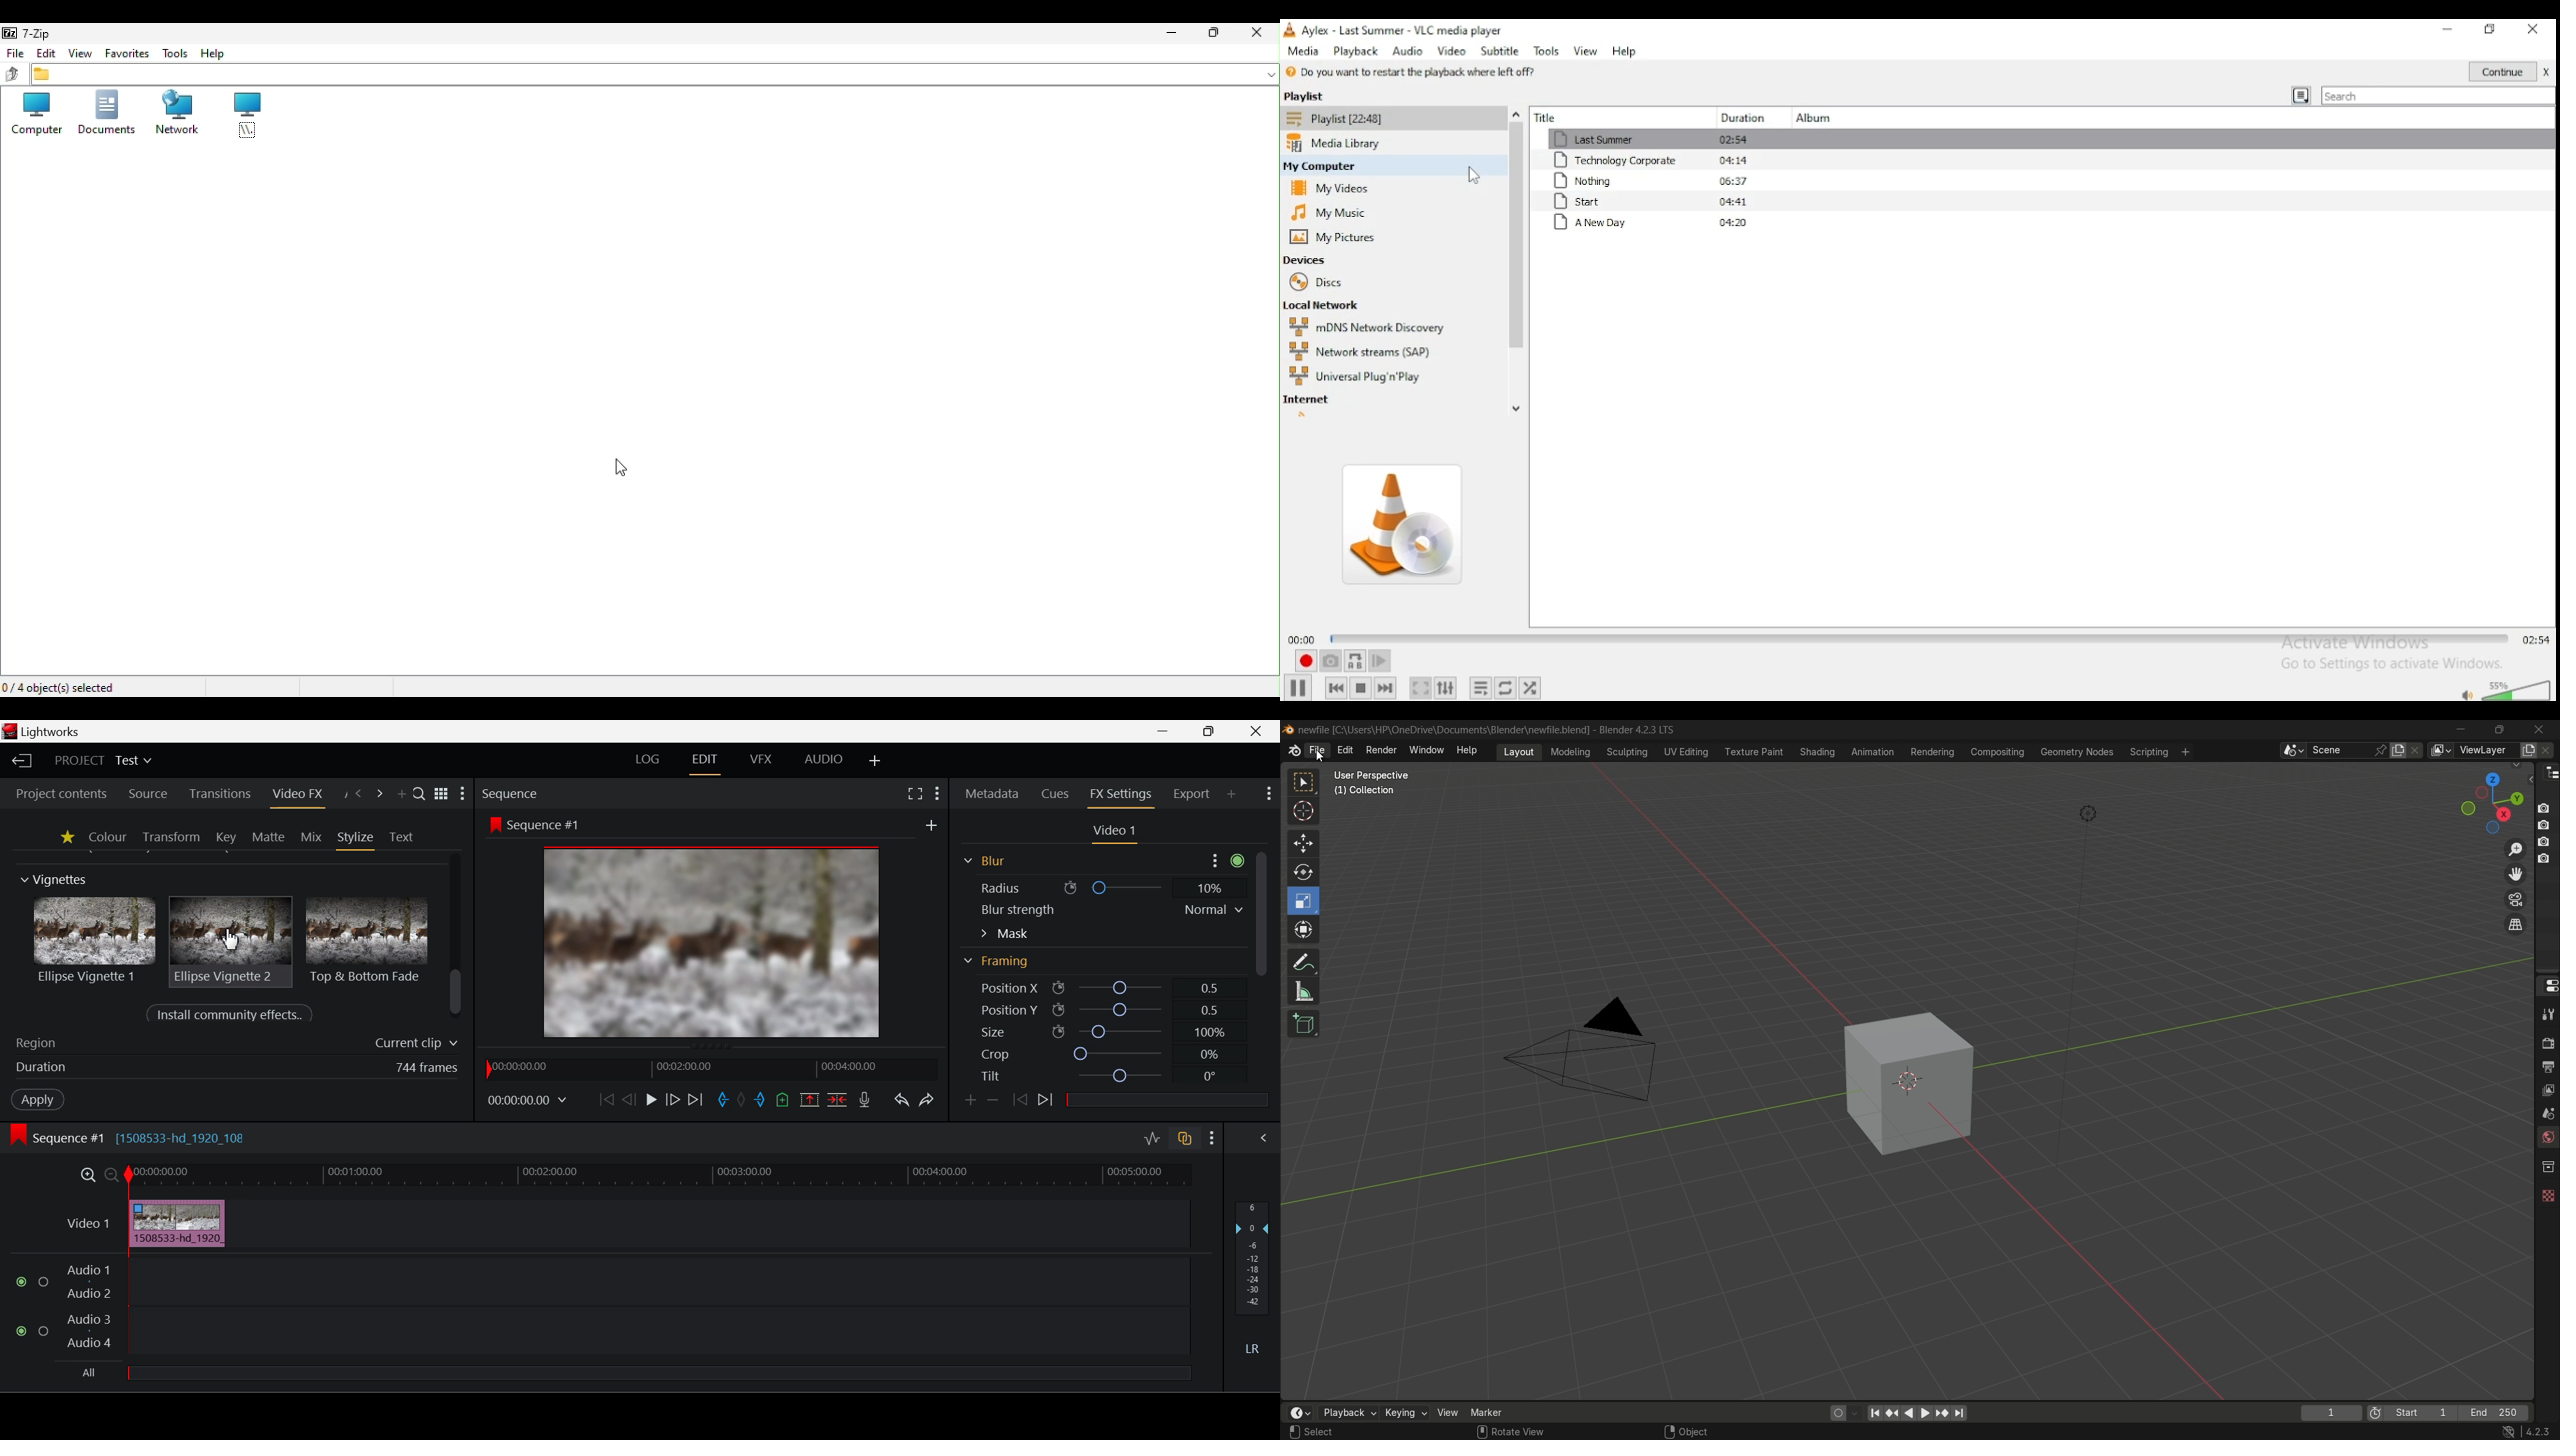 The image size is (2576, 1456). I want to click on mDNS network discovery, so click(1373, 326).